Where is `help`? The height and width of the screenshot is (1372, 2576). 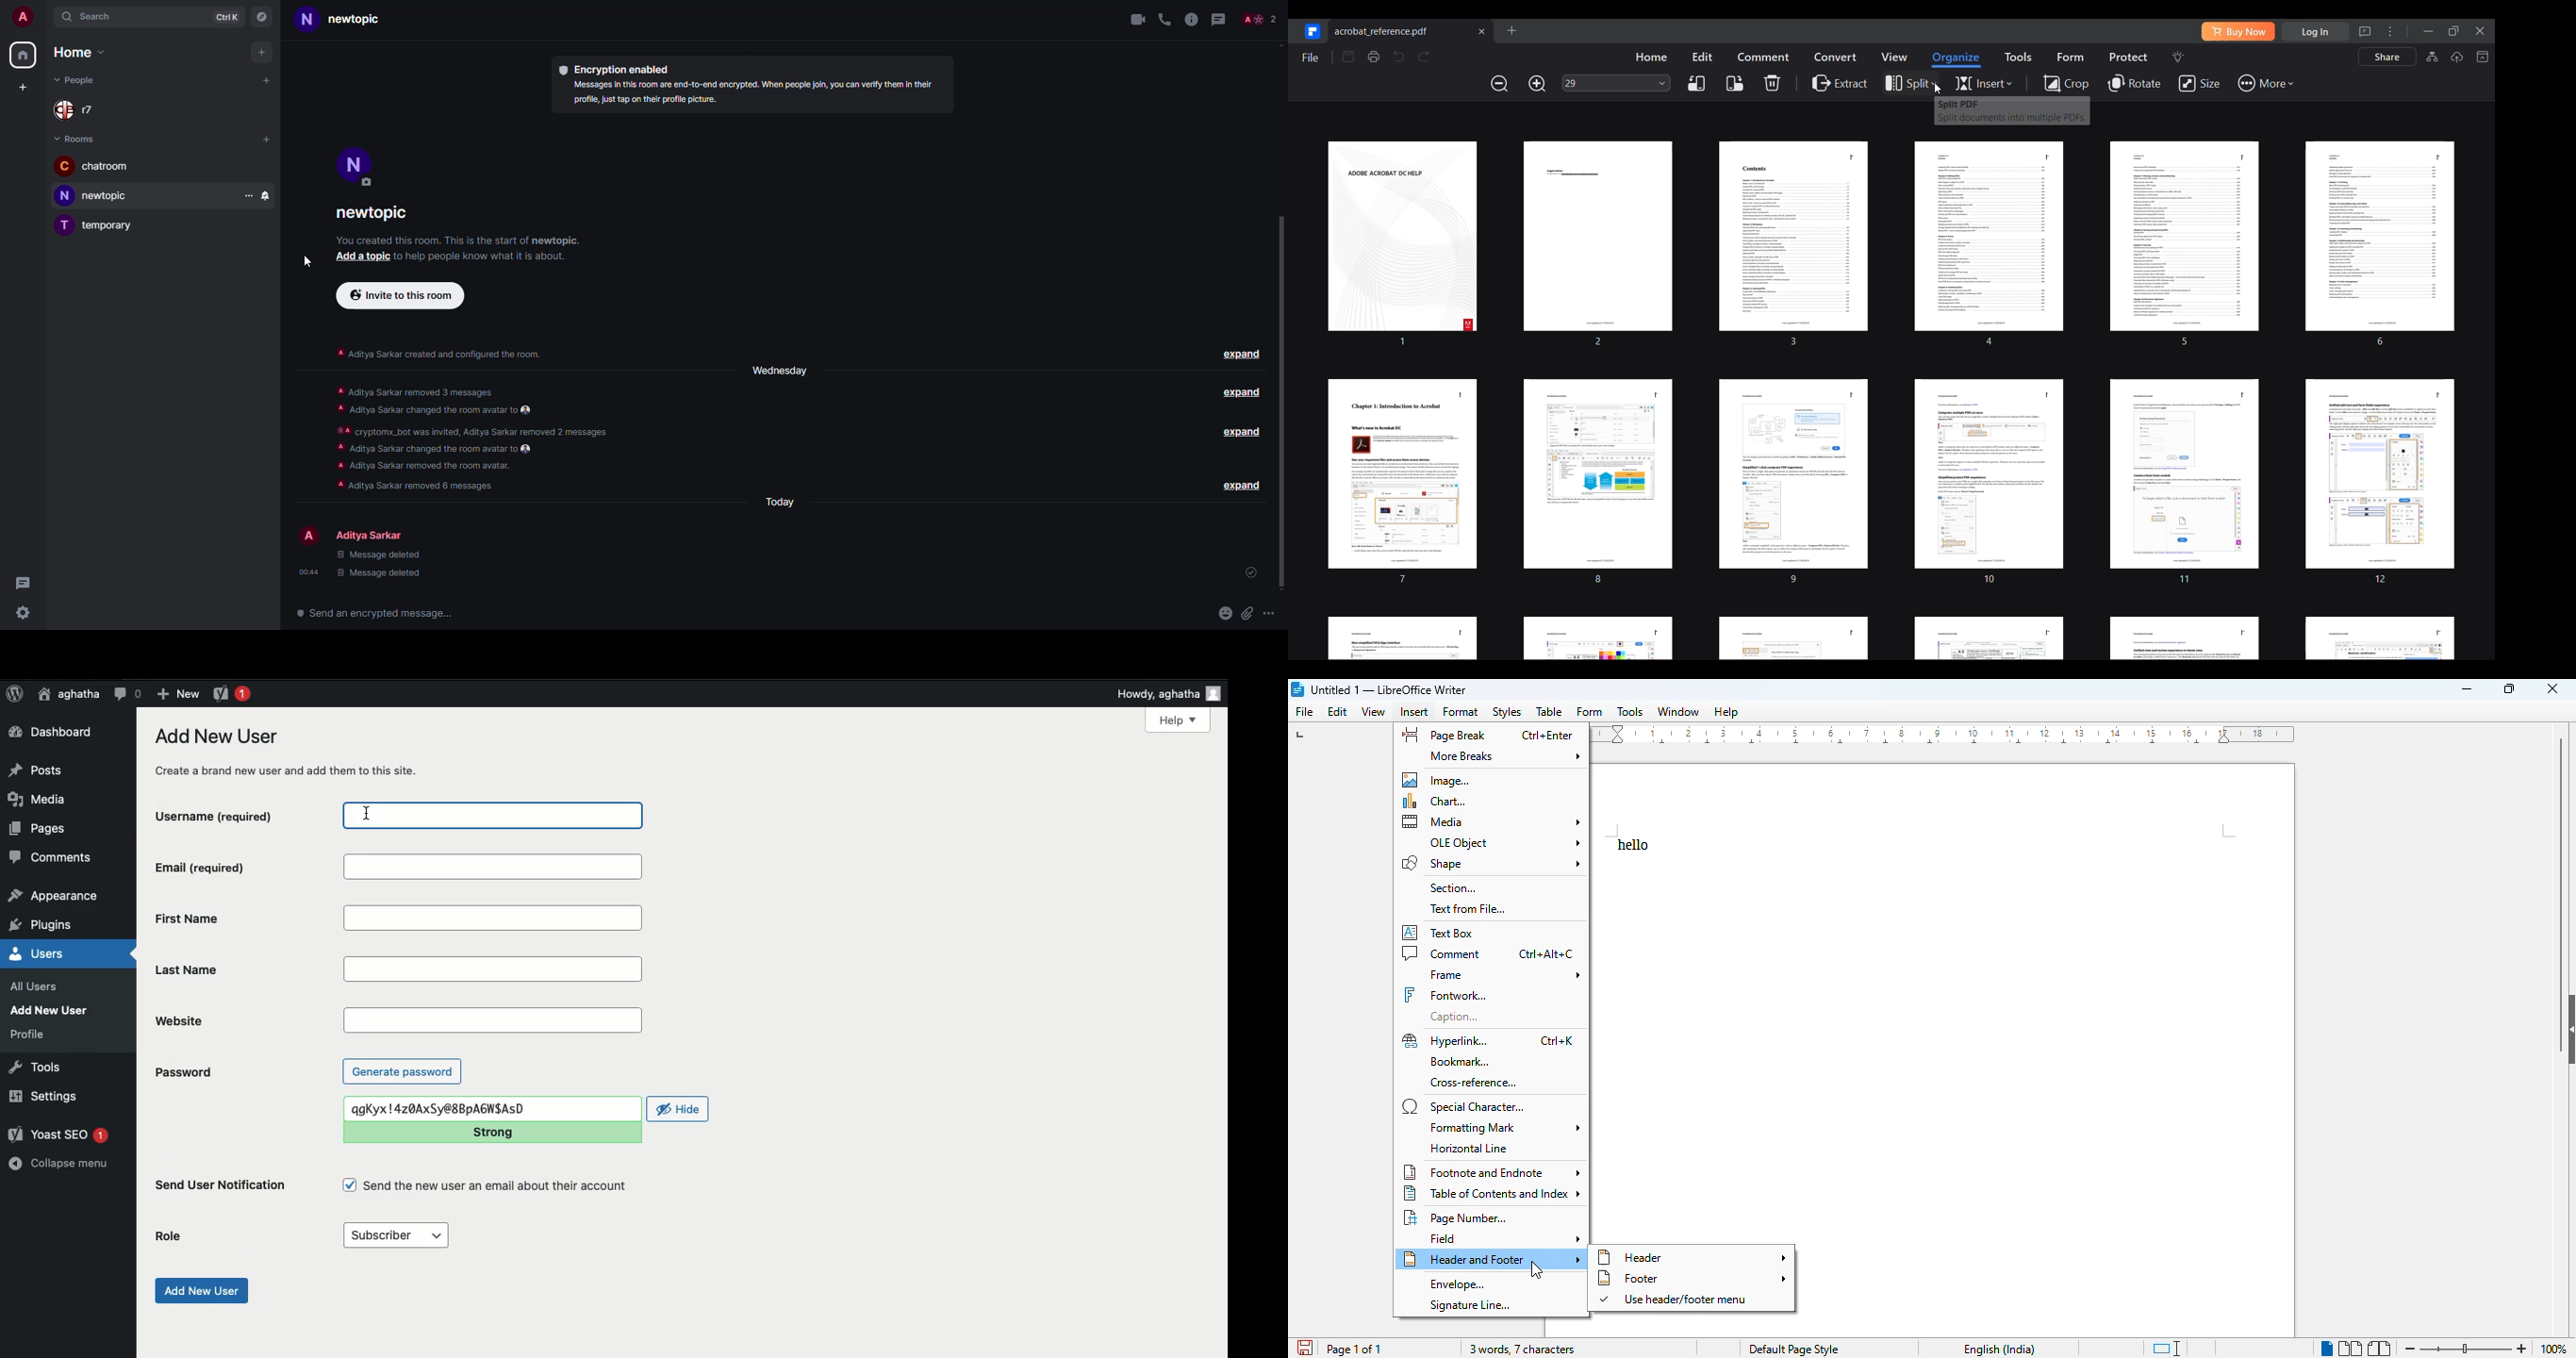 help is located at coordinates (1727, 712).